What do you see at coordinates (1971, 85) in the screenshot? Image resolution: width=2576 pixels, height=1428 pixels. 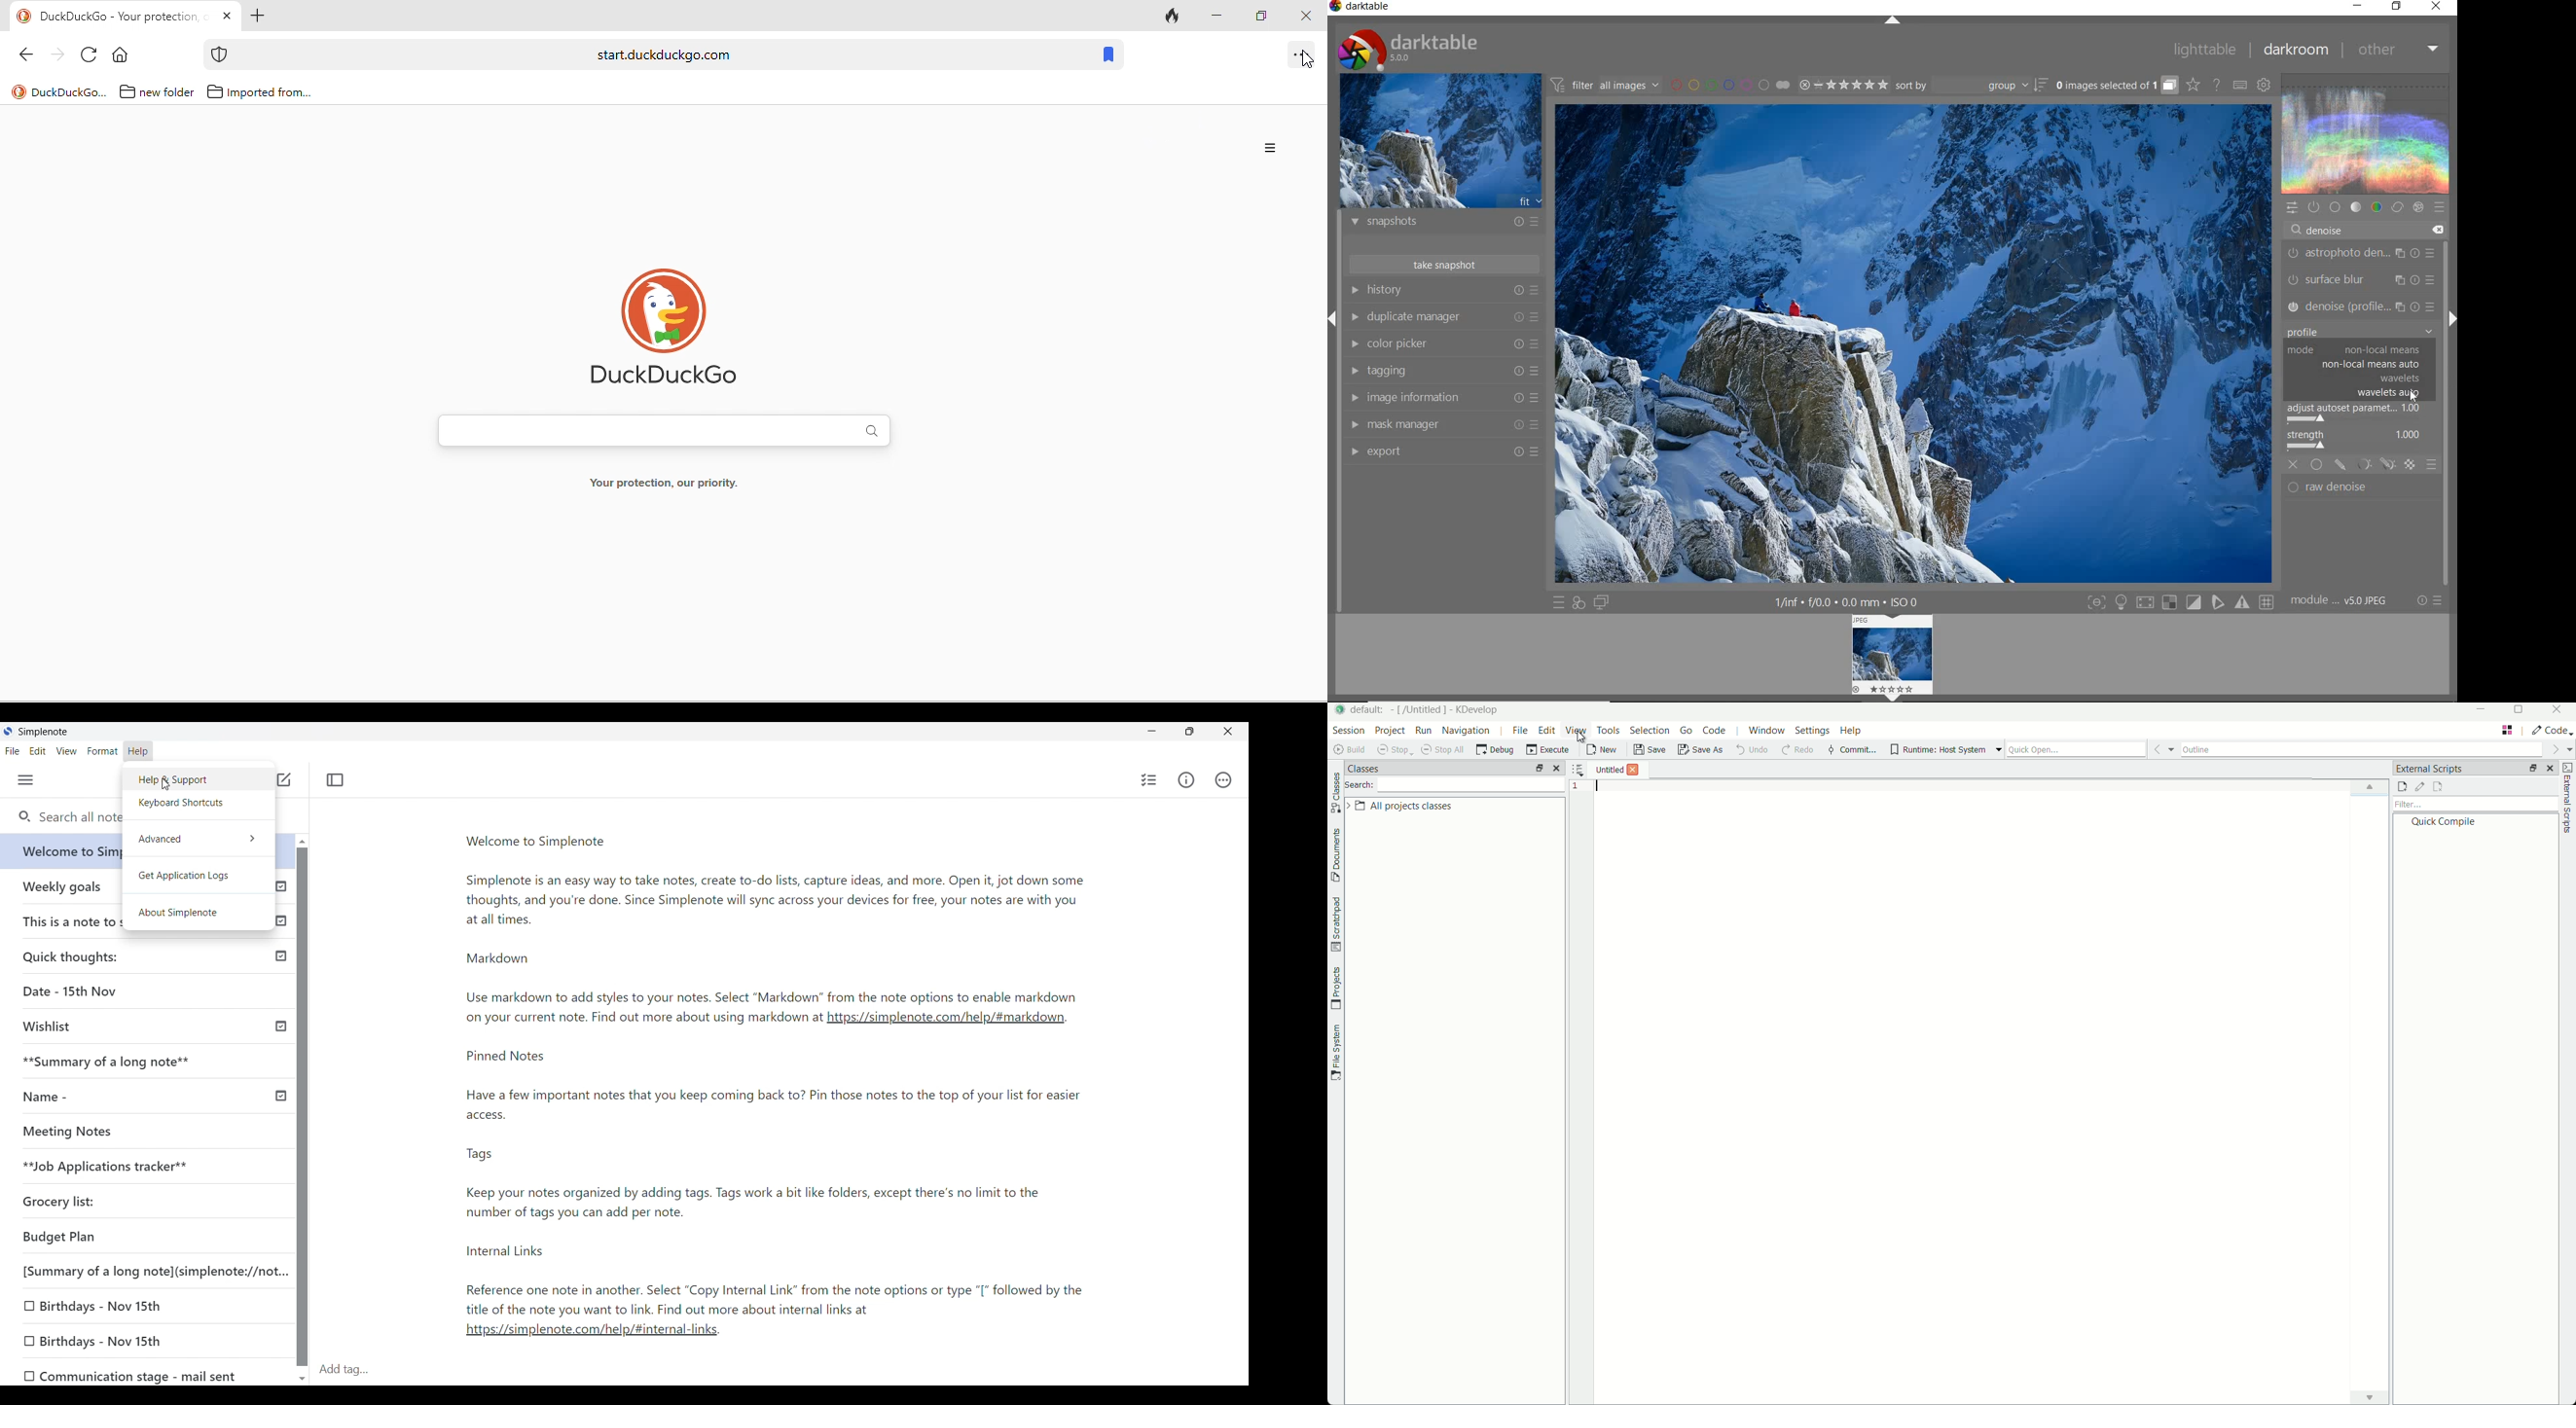 I see `sort` at bounding box center [1971, 85].